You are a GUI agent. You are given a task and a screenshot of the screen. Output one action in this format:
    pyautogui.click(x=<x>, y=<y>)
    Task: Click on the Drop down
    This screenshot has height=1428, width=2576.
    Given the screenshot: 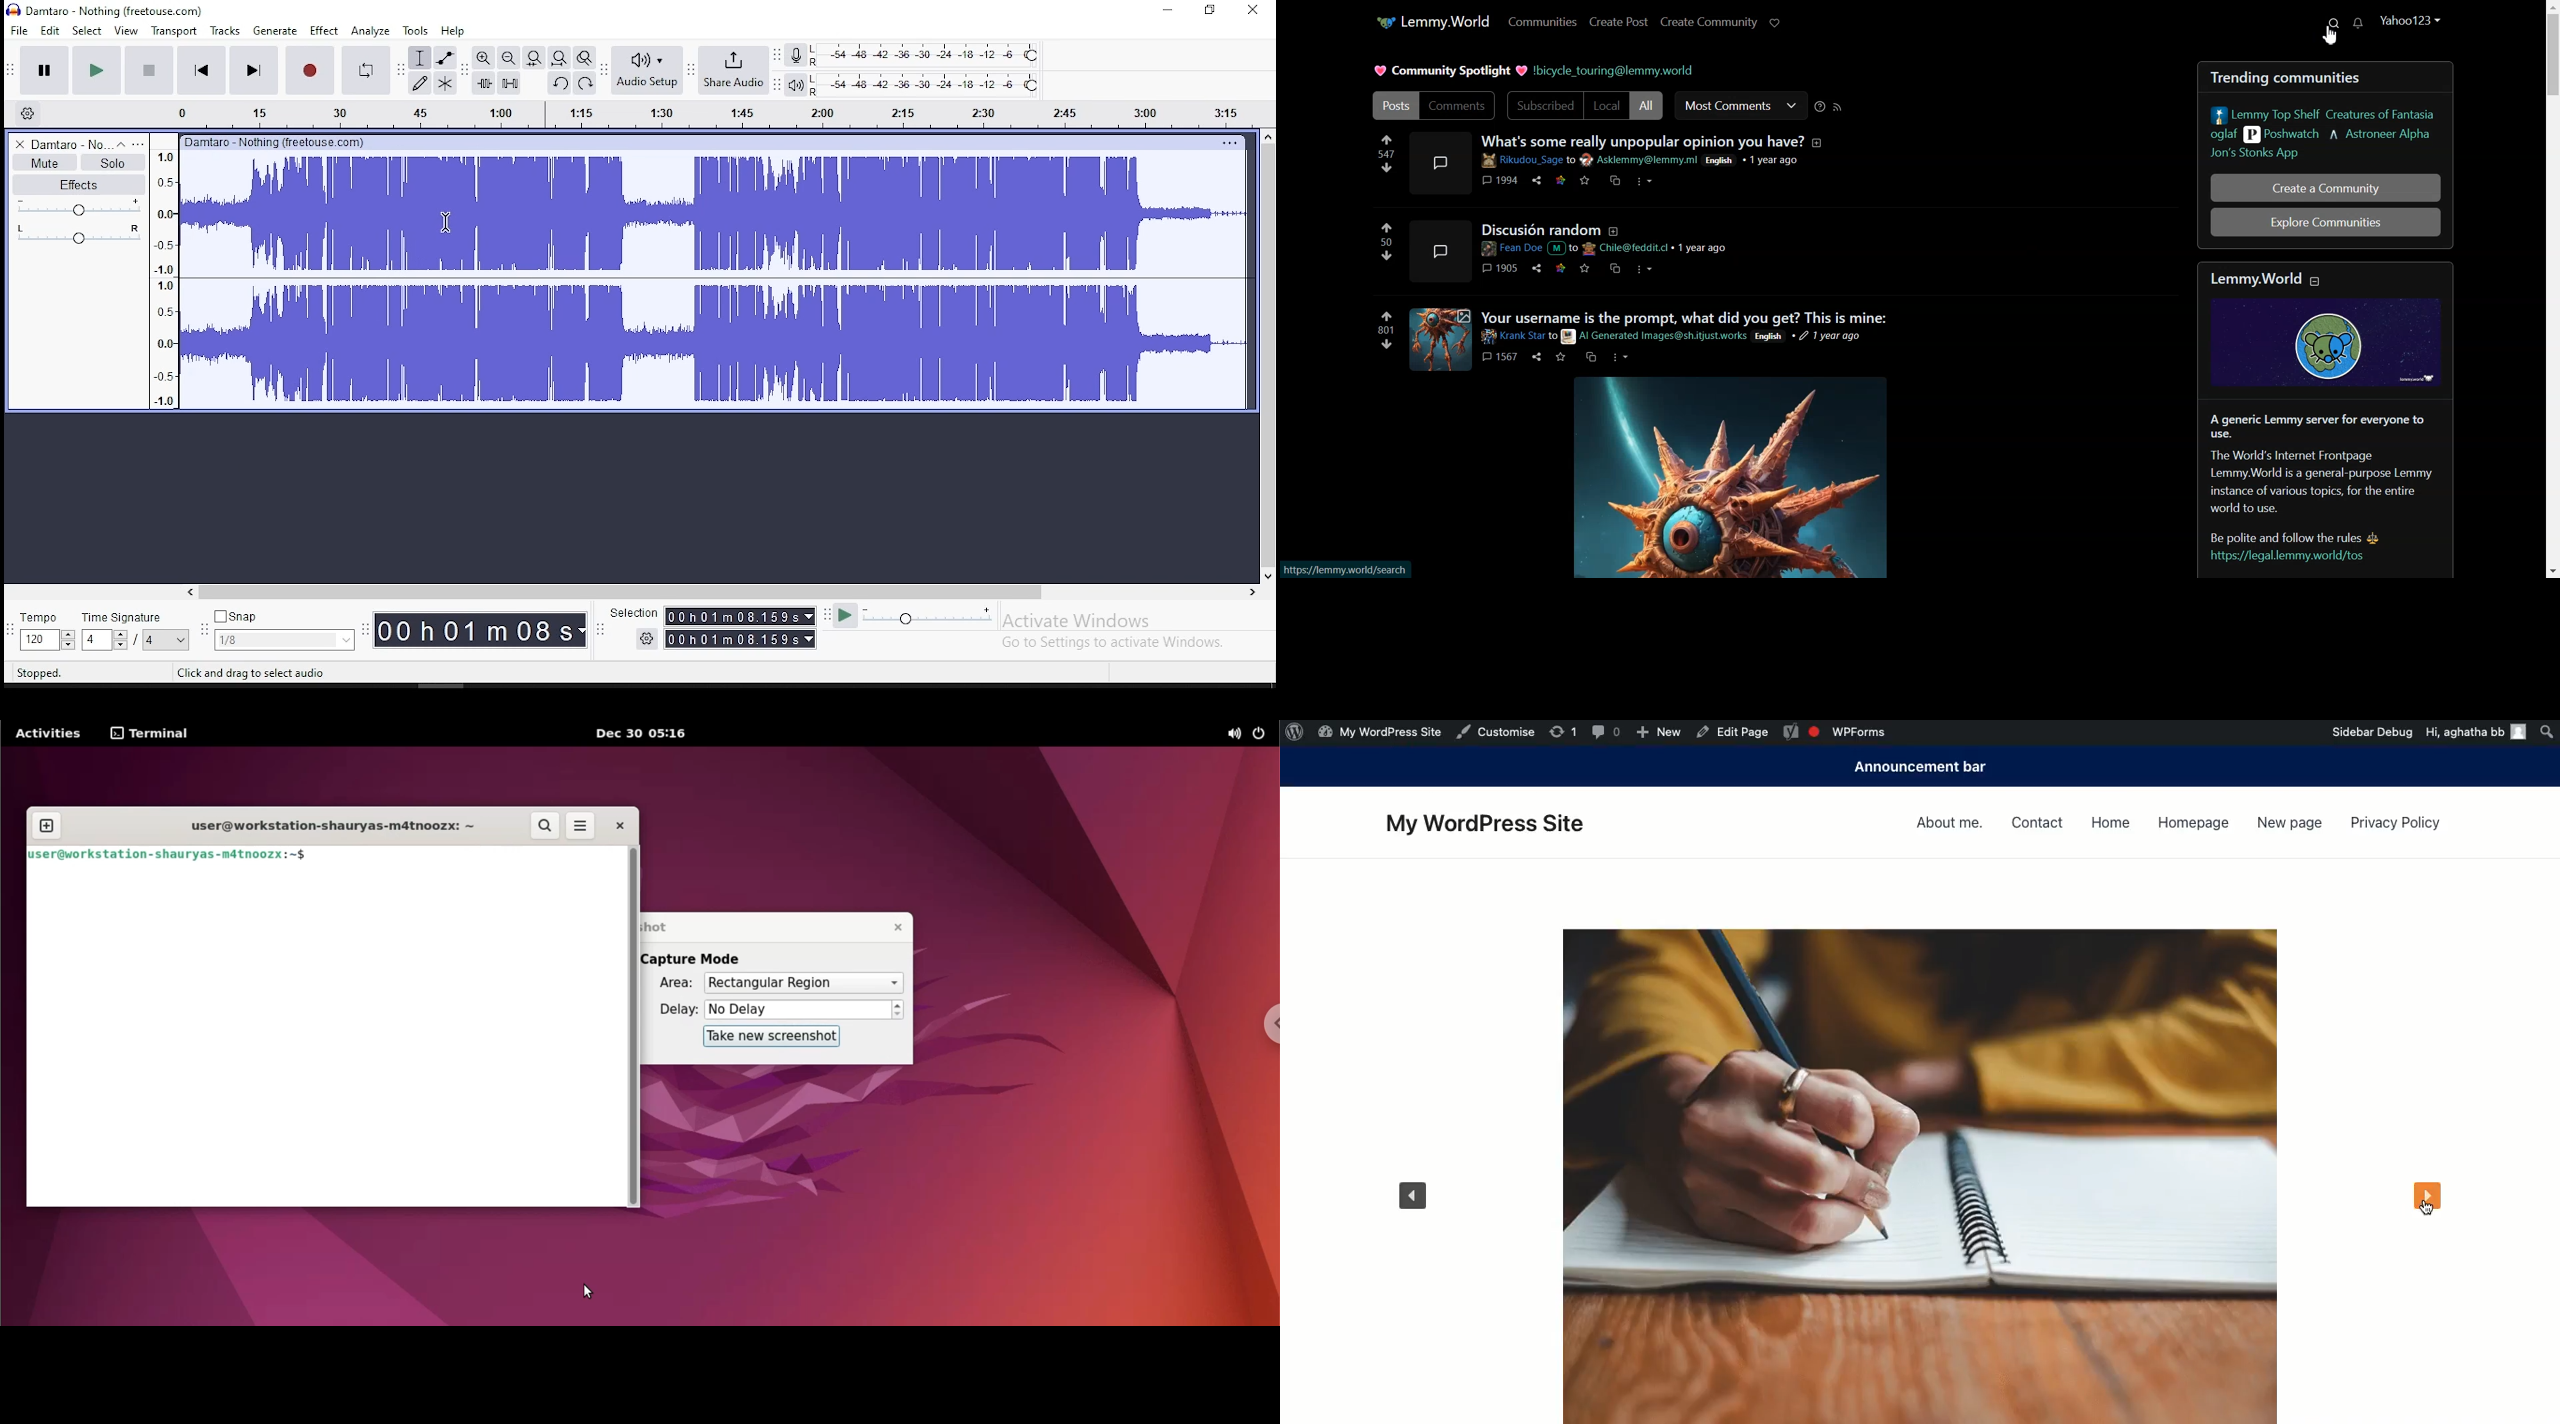 What is the action you would take?
    pyautogui.click(x=582, y=631)
    